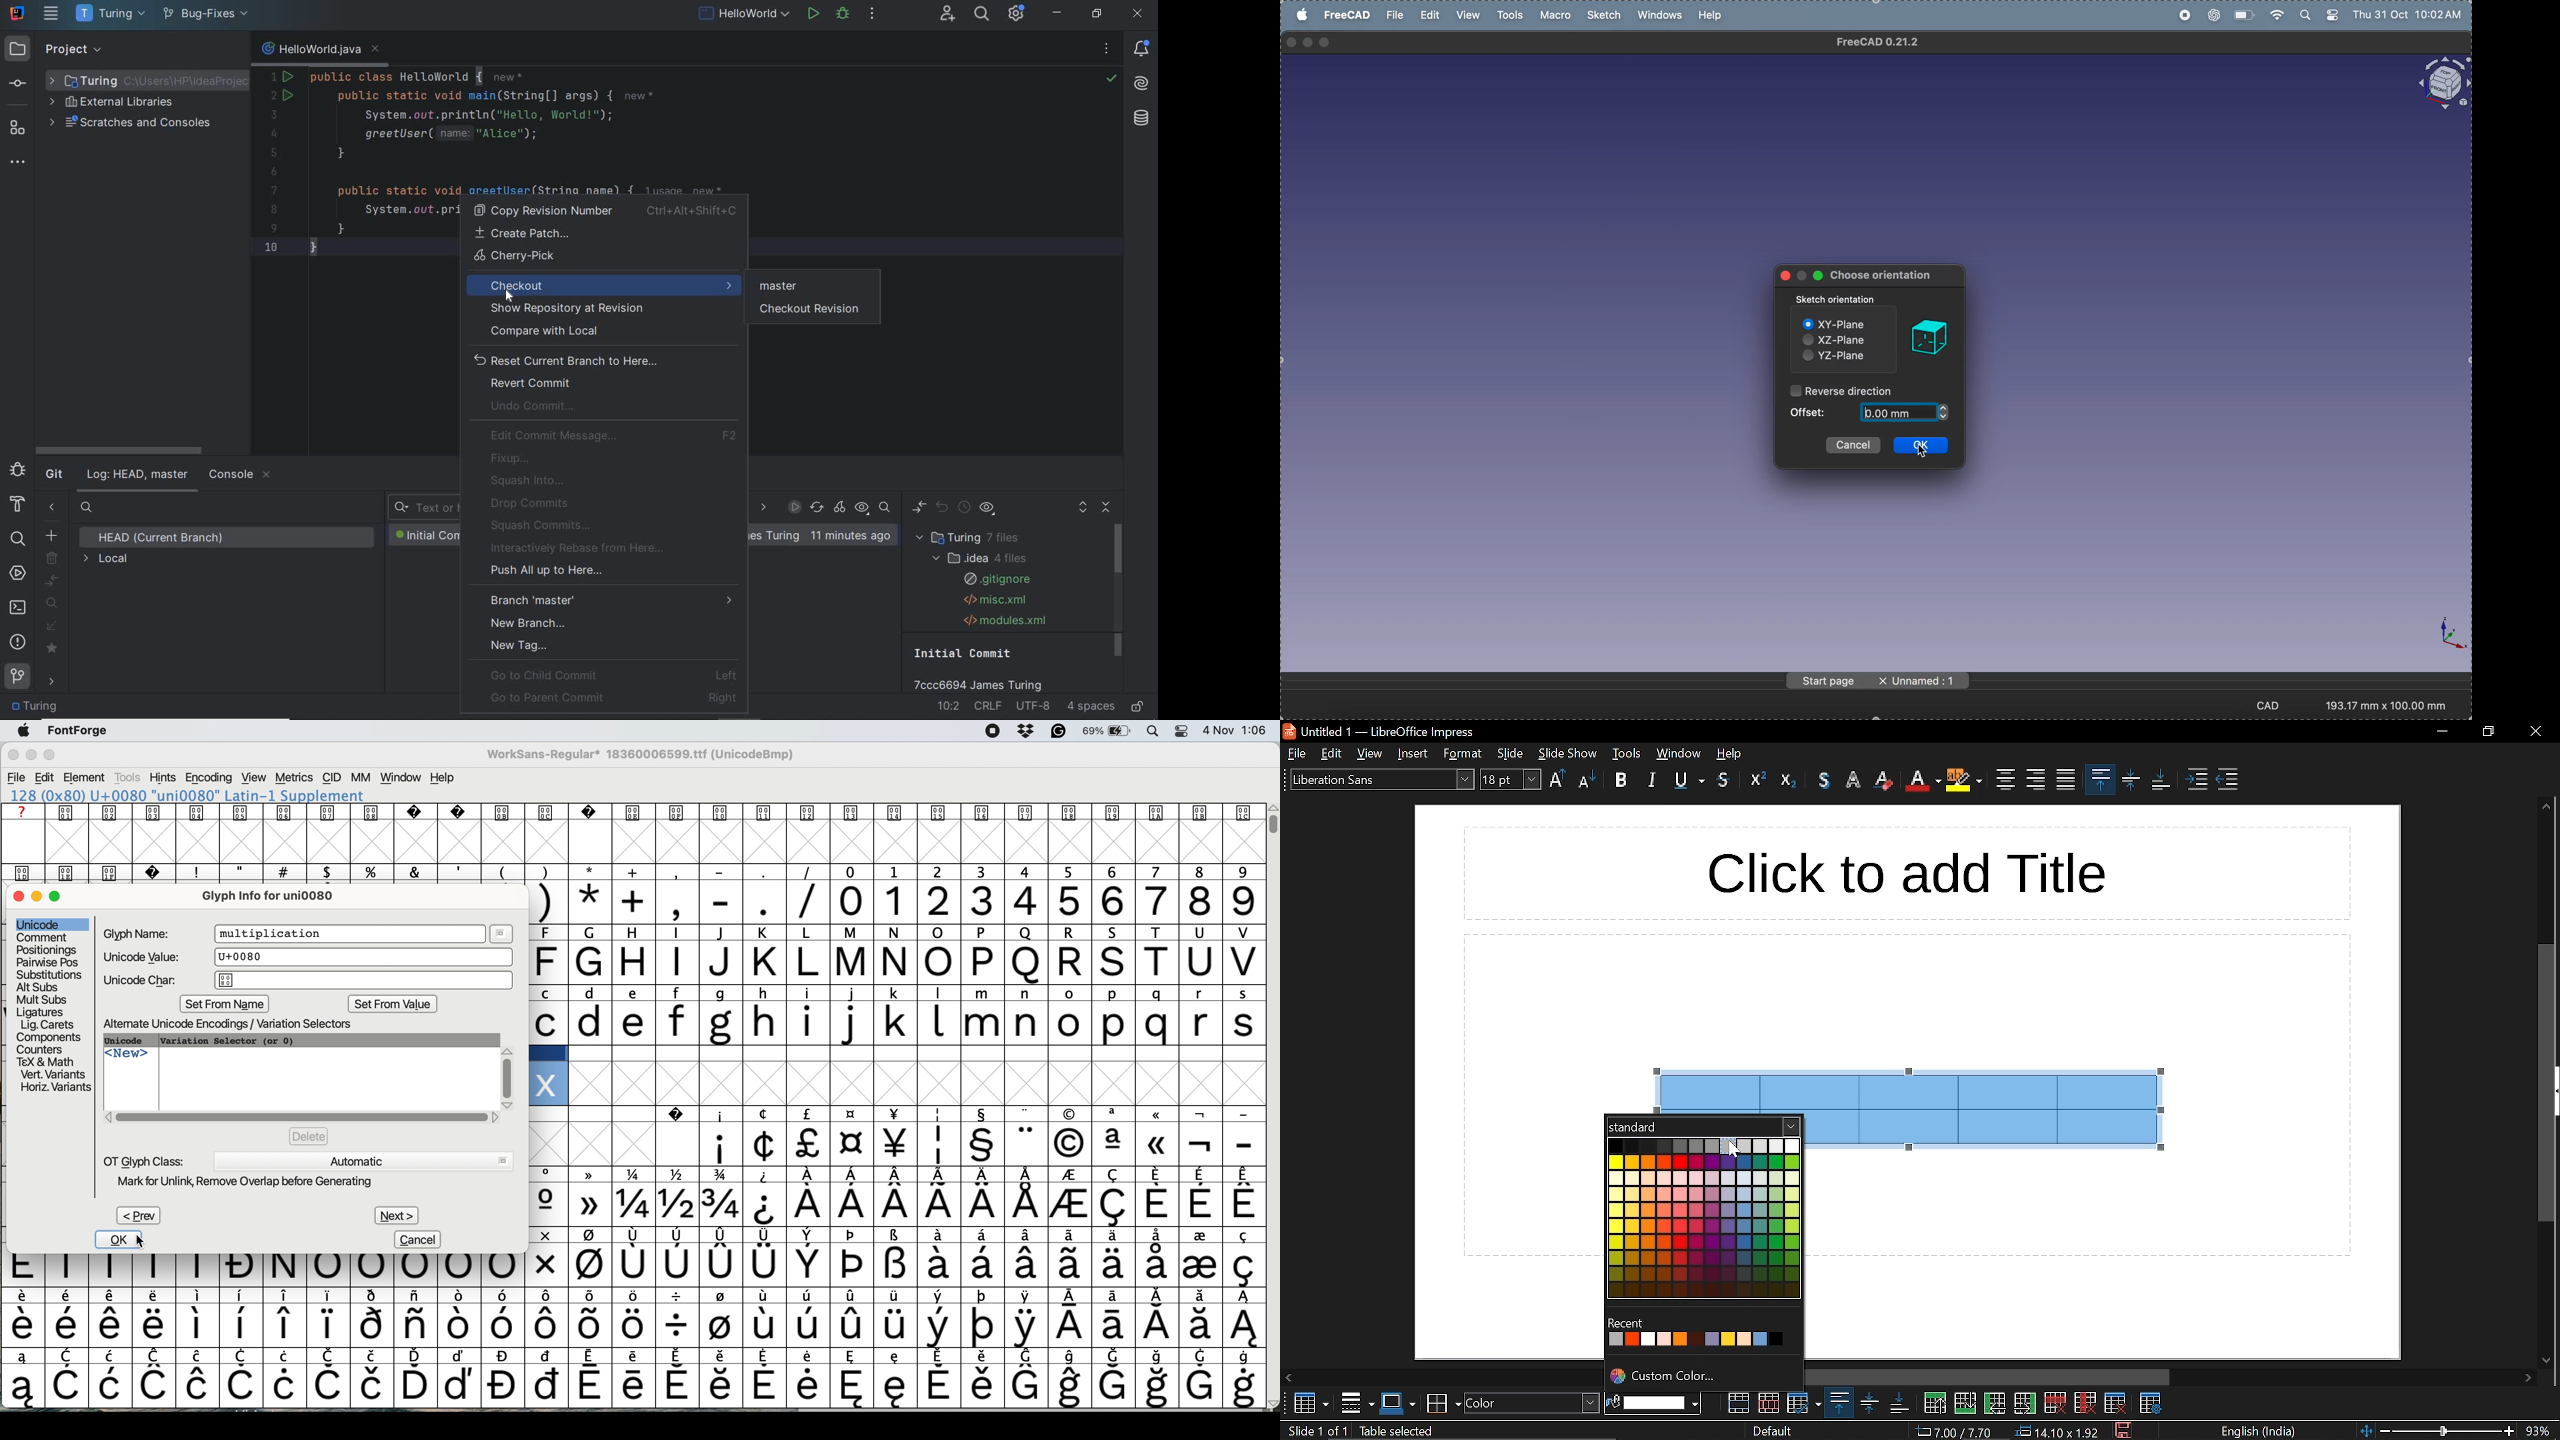  Describe the element at coordinates (1805, 1402) in the screenshot. I see `optimize` at that location.